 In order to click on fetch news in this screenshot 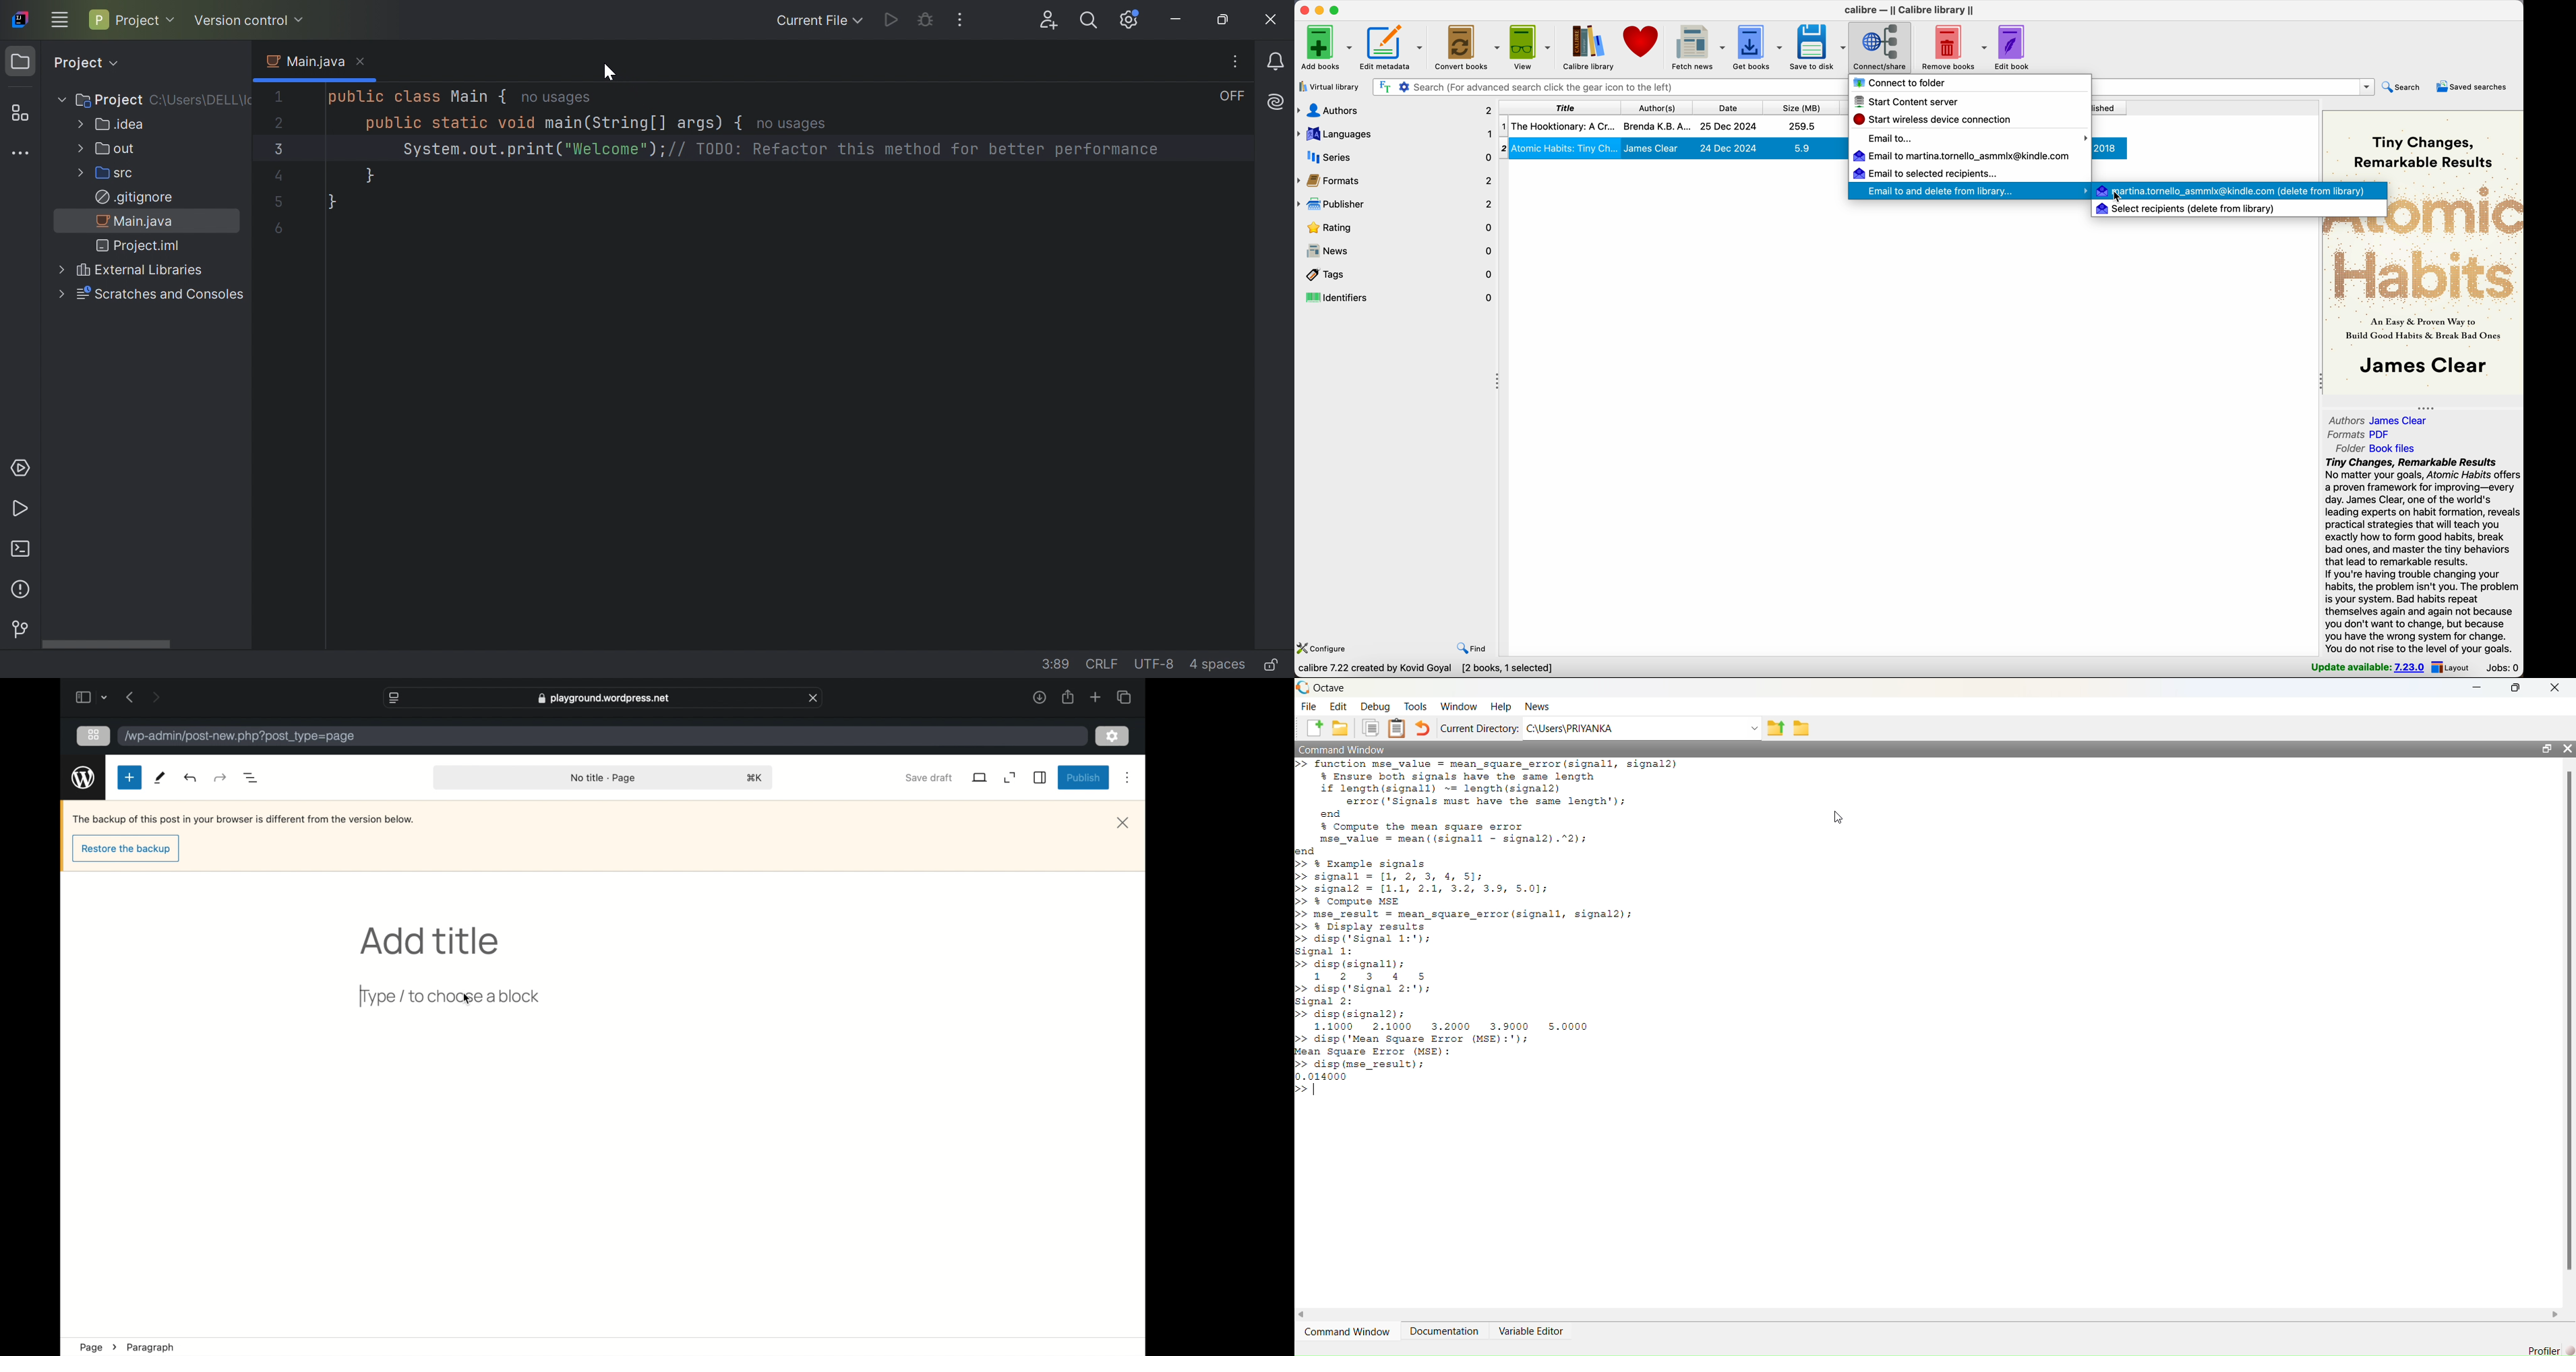, I will do `click(1699, 47)`.